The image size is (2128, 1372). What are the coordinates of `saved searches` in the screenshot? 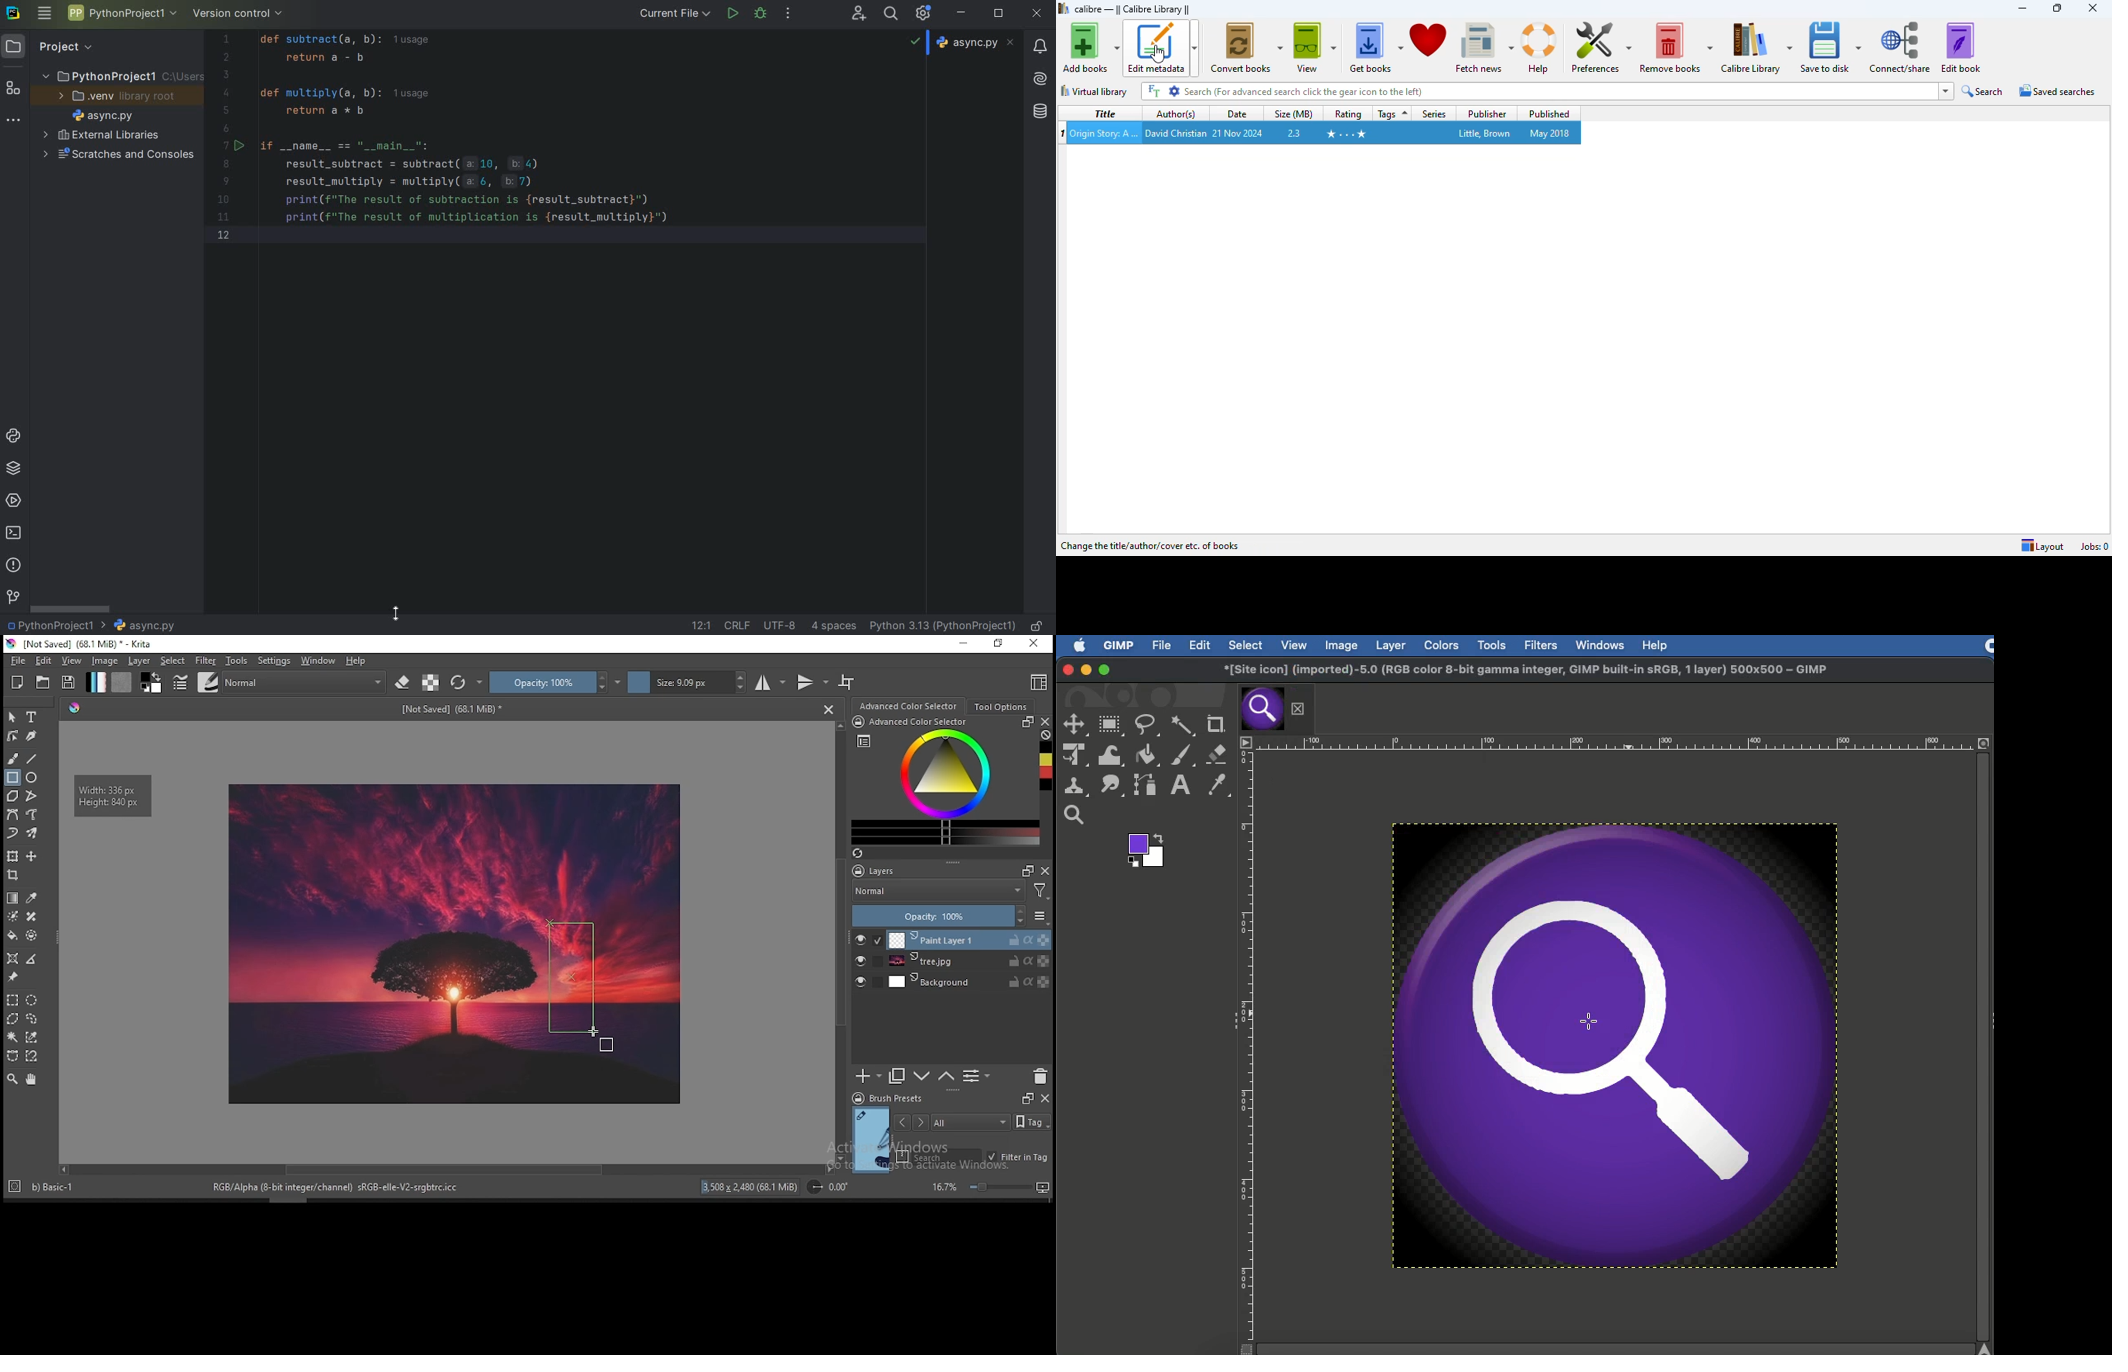 It's located at (2058, 90).